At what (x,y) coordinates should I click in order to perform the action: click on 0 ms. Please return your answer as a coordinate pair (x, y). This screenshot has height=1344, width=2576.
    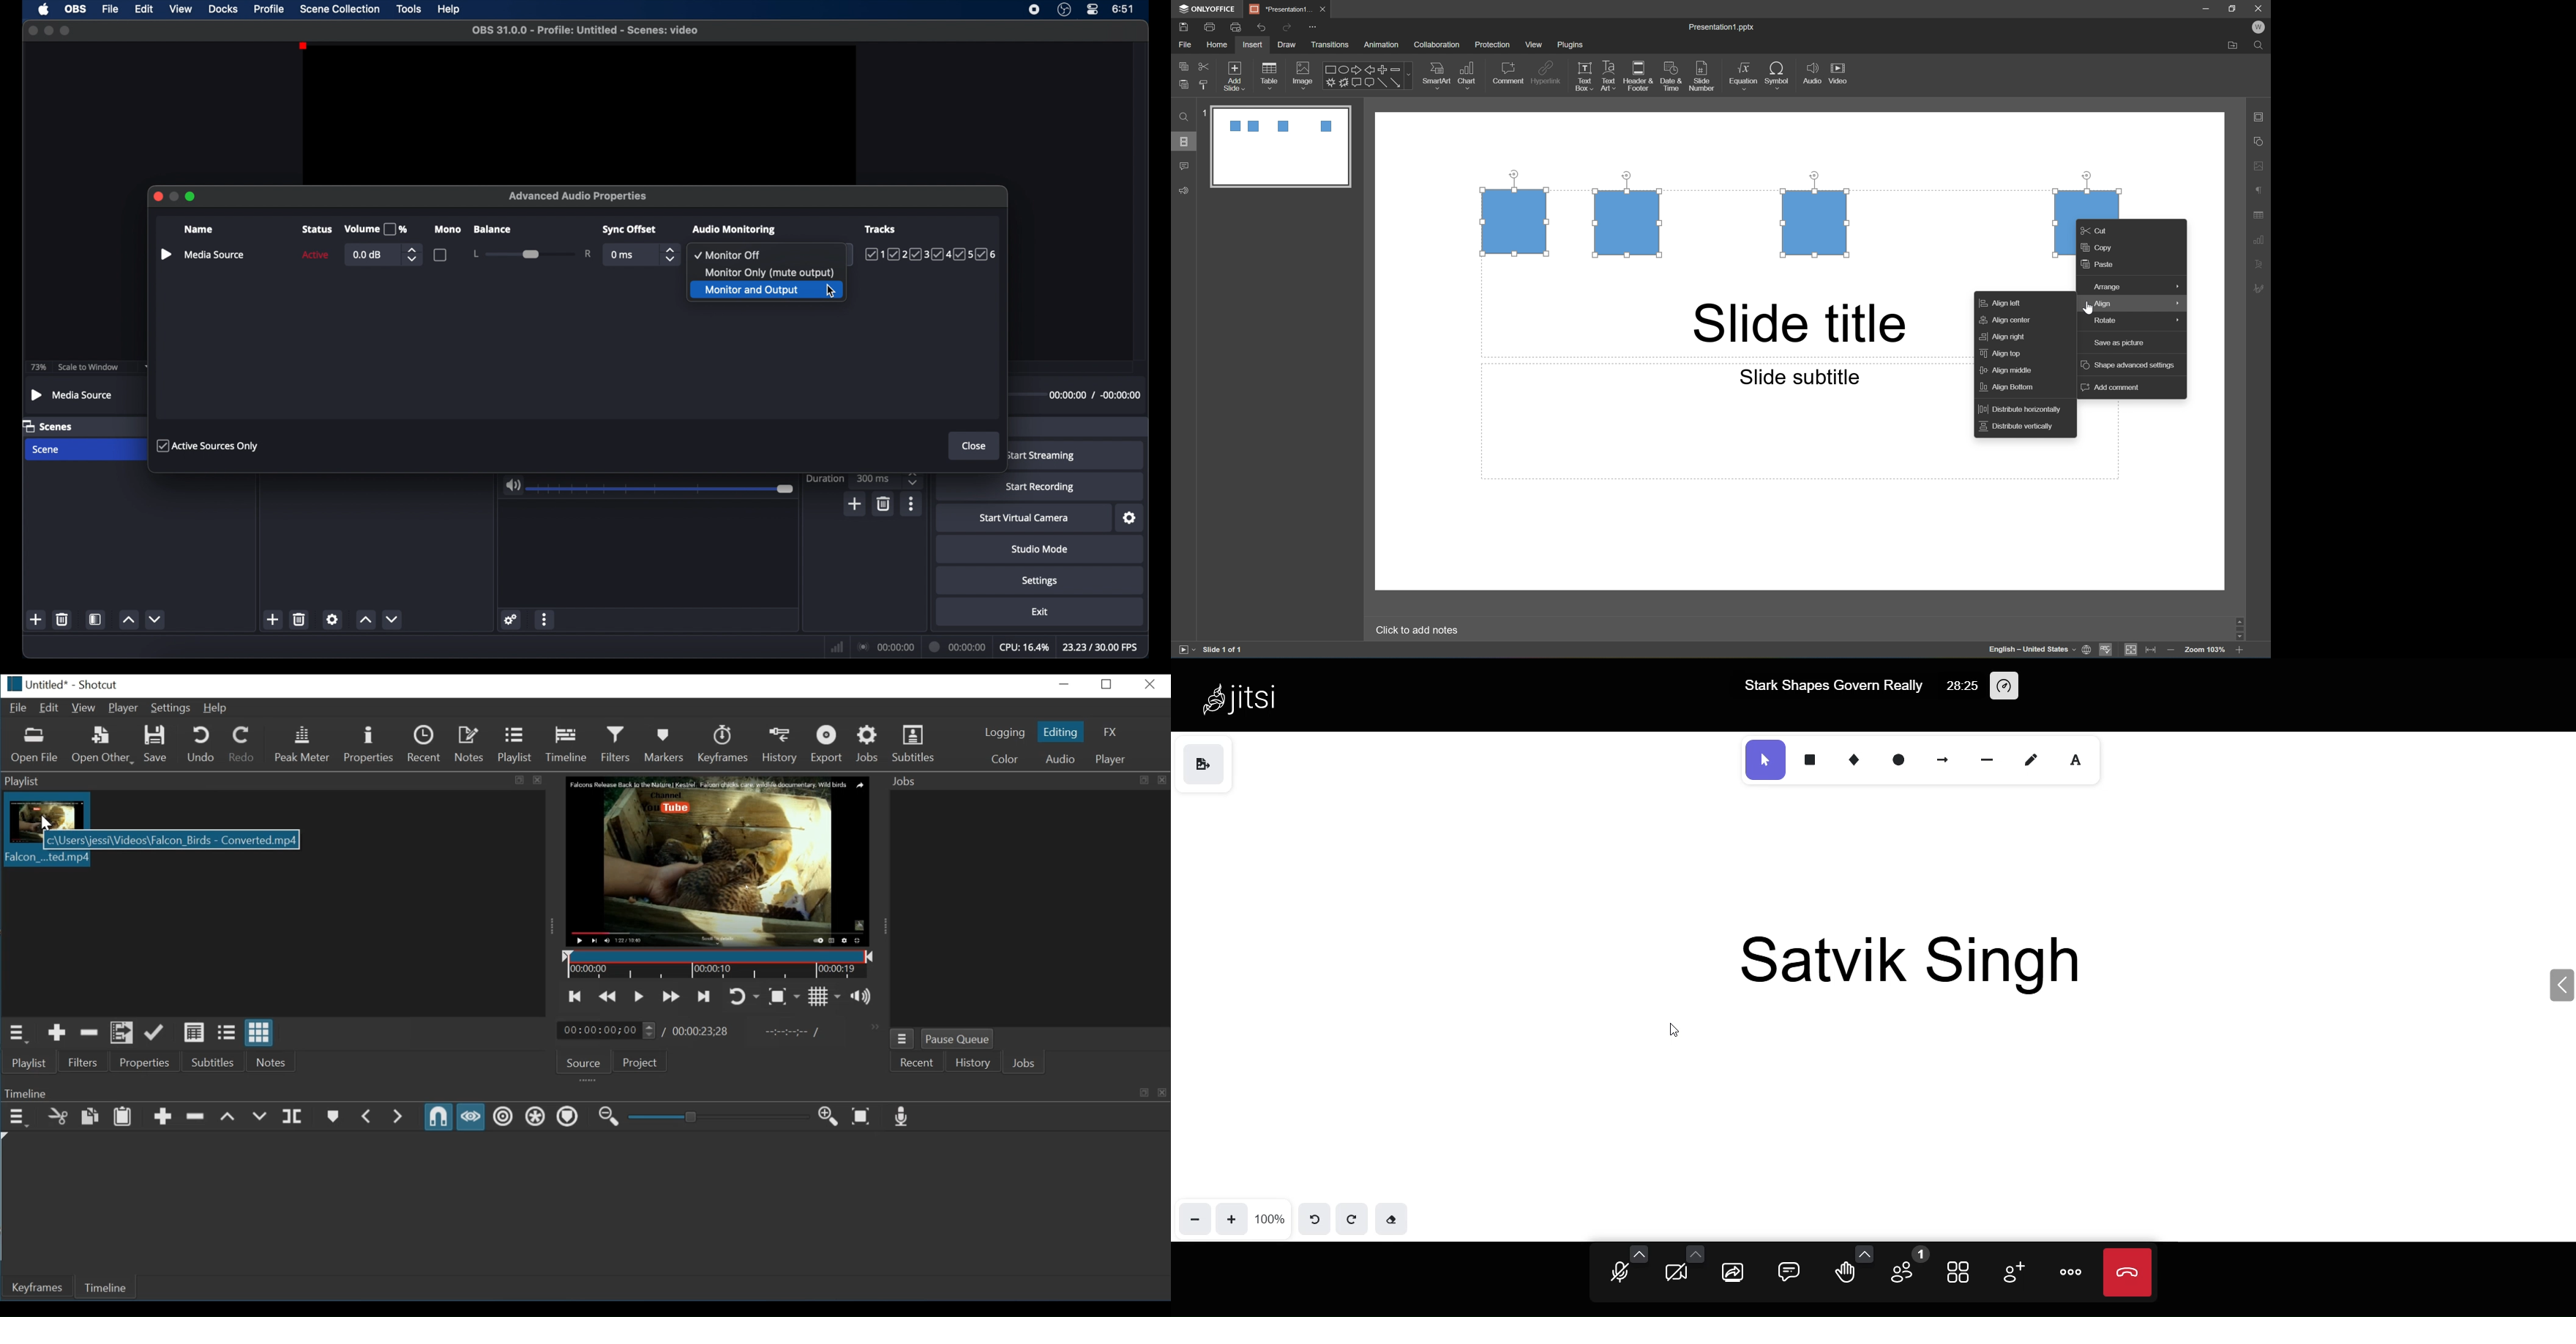
    Looking at the image, I should click on (621, 256).